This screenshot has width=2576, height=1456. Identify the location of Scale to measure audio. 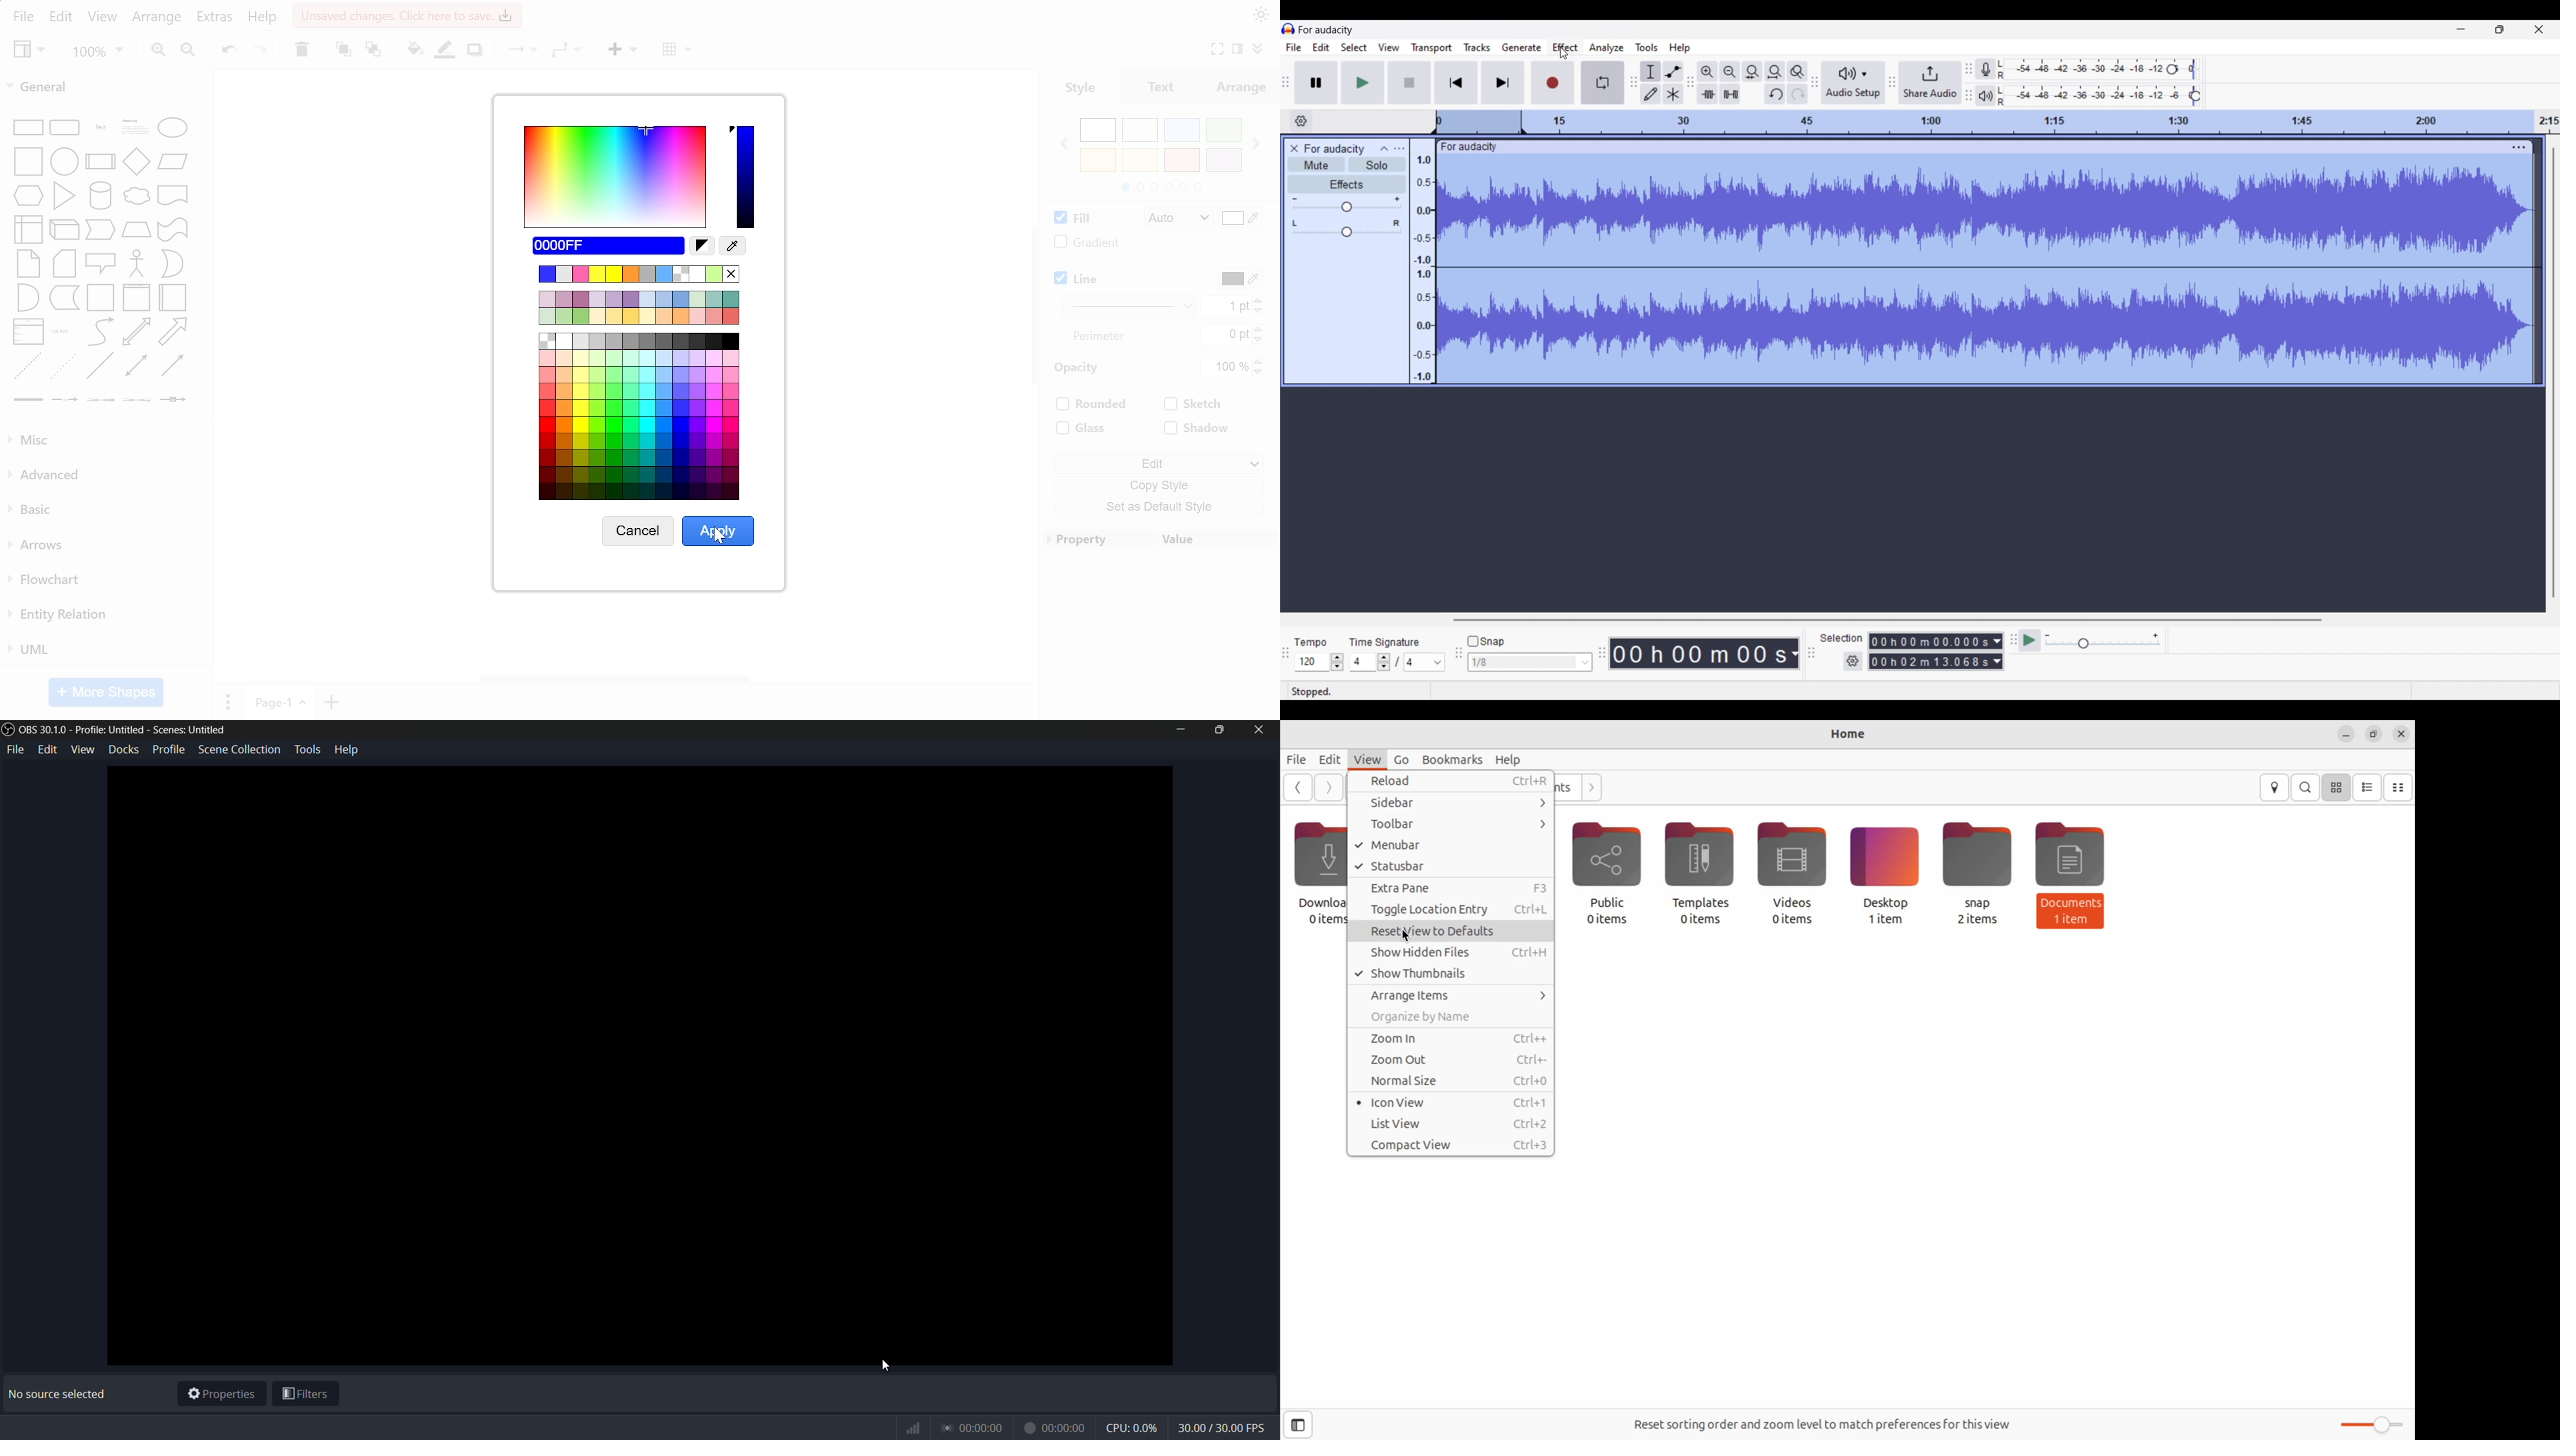
(1423, 261).